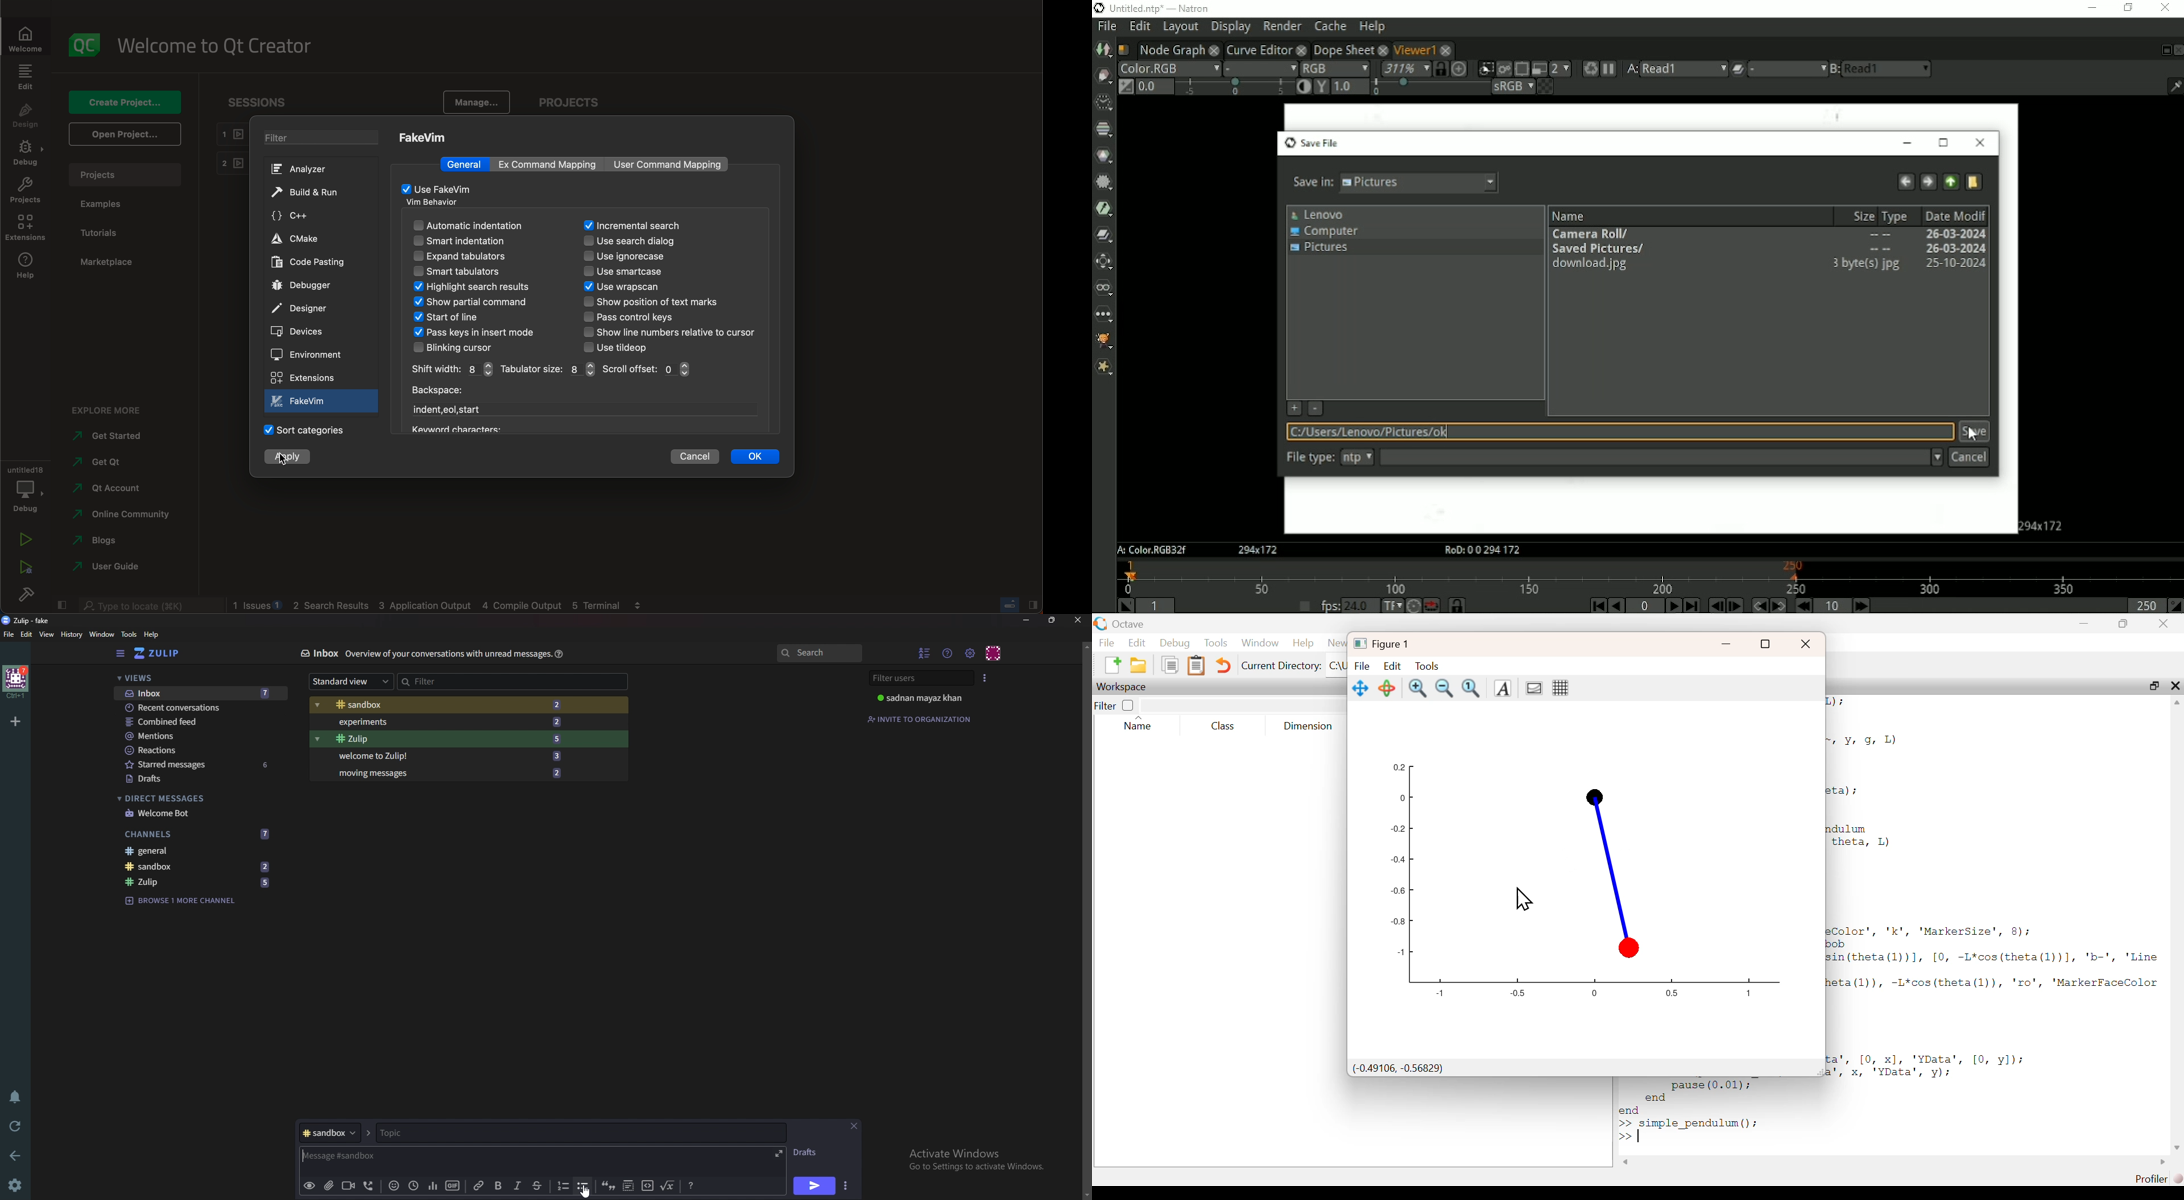 This screenshot has width=2184, height=1204. What do you see at coordinates (1766, 643) in the screenshot?
I see `Maximize` at bounding box center [1766, 643].